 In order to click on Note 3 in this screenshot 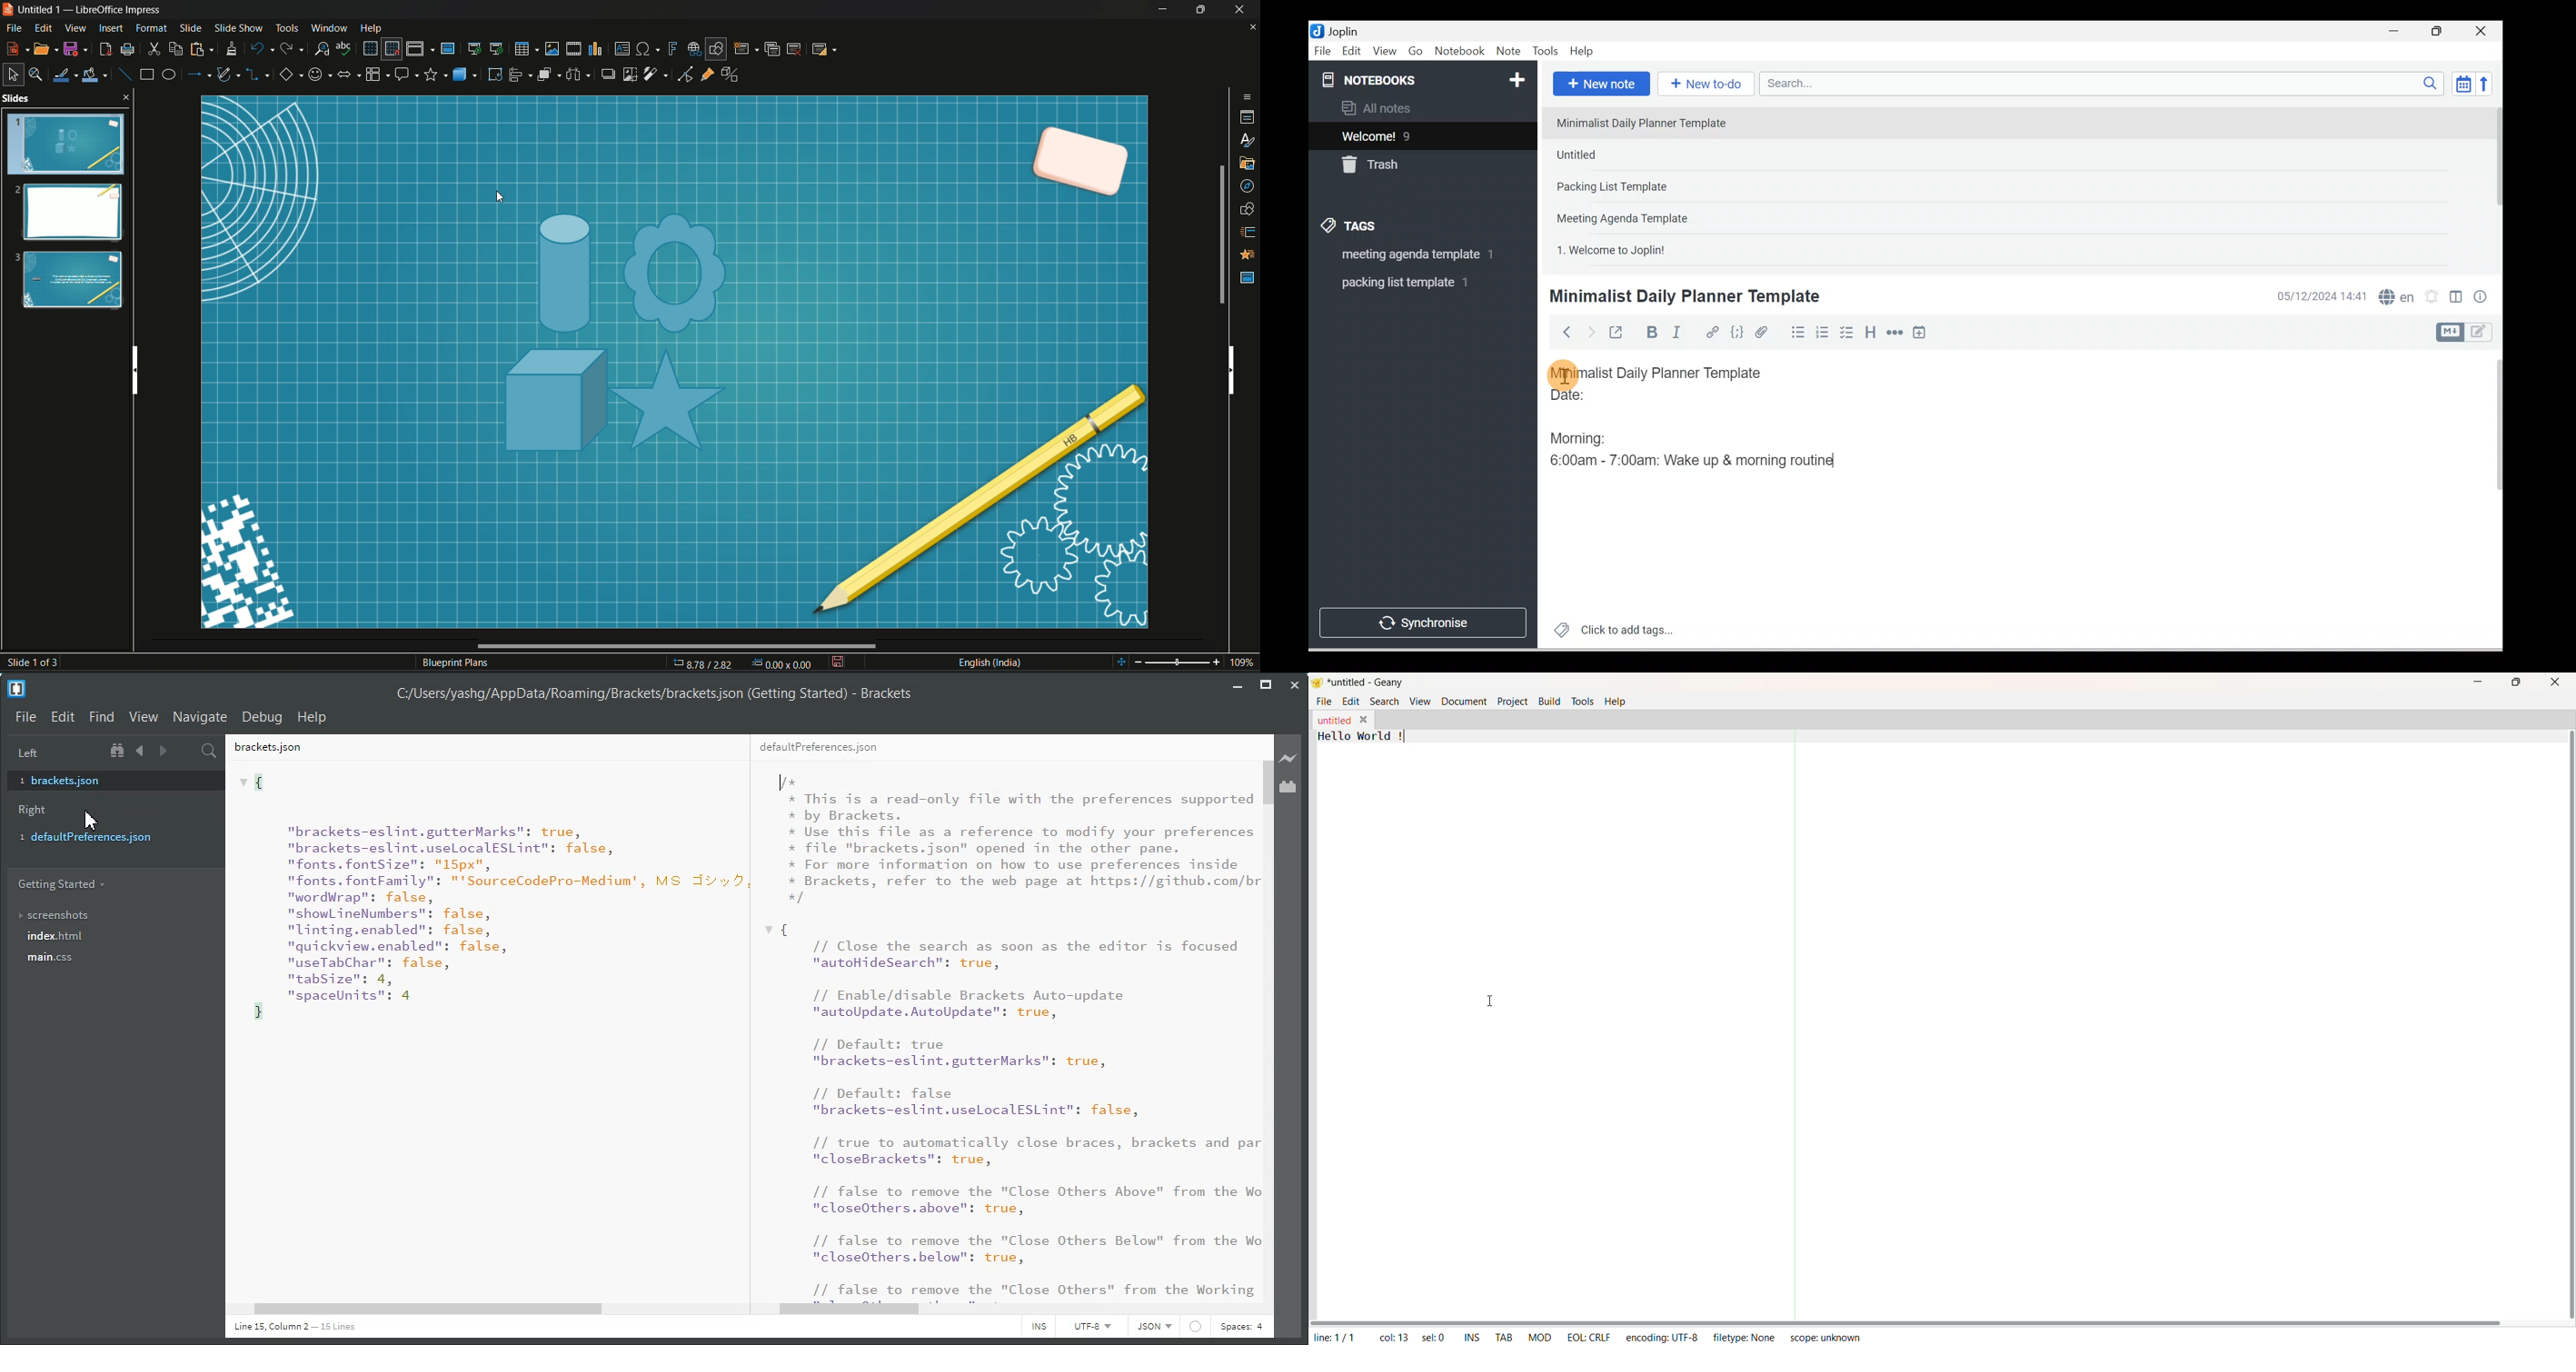, I will do `click(1651, 187)`.